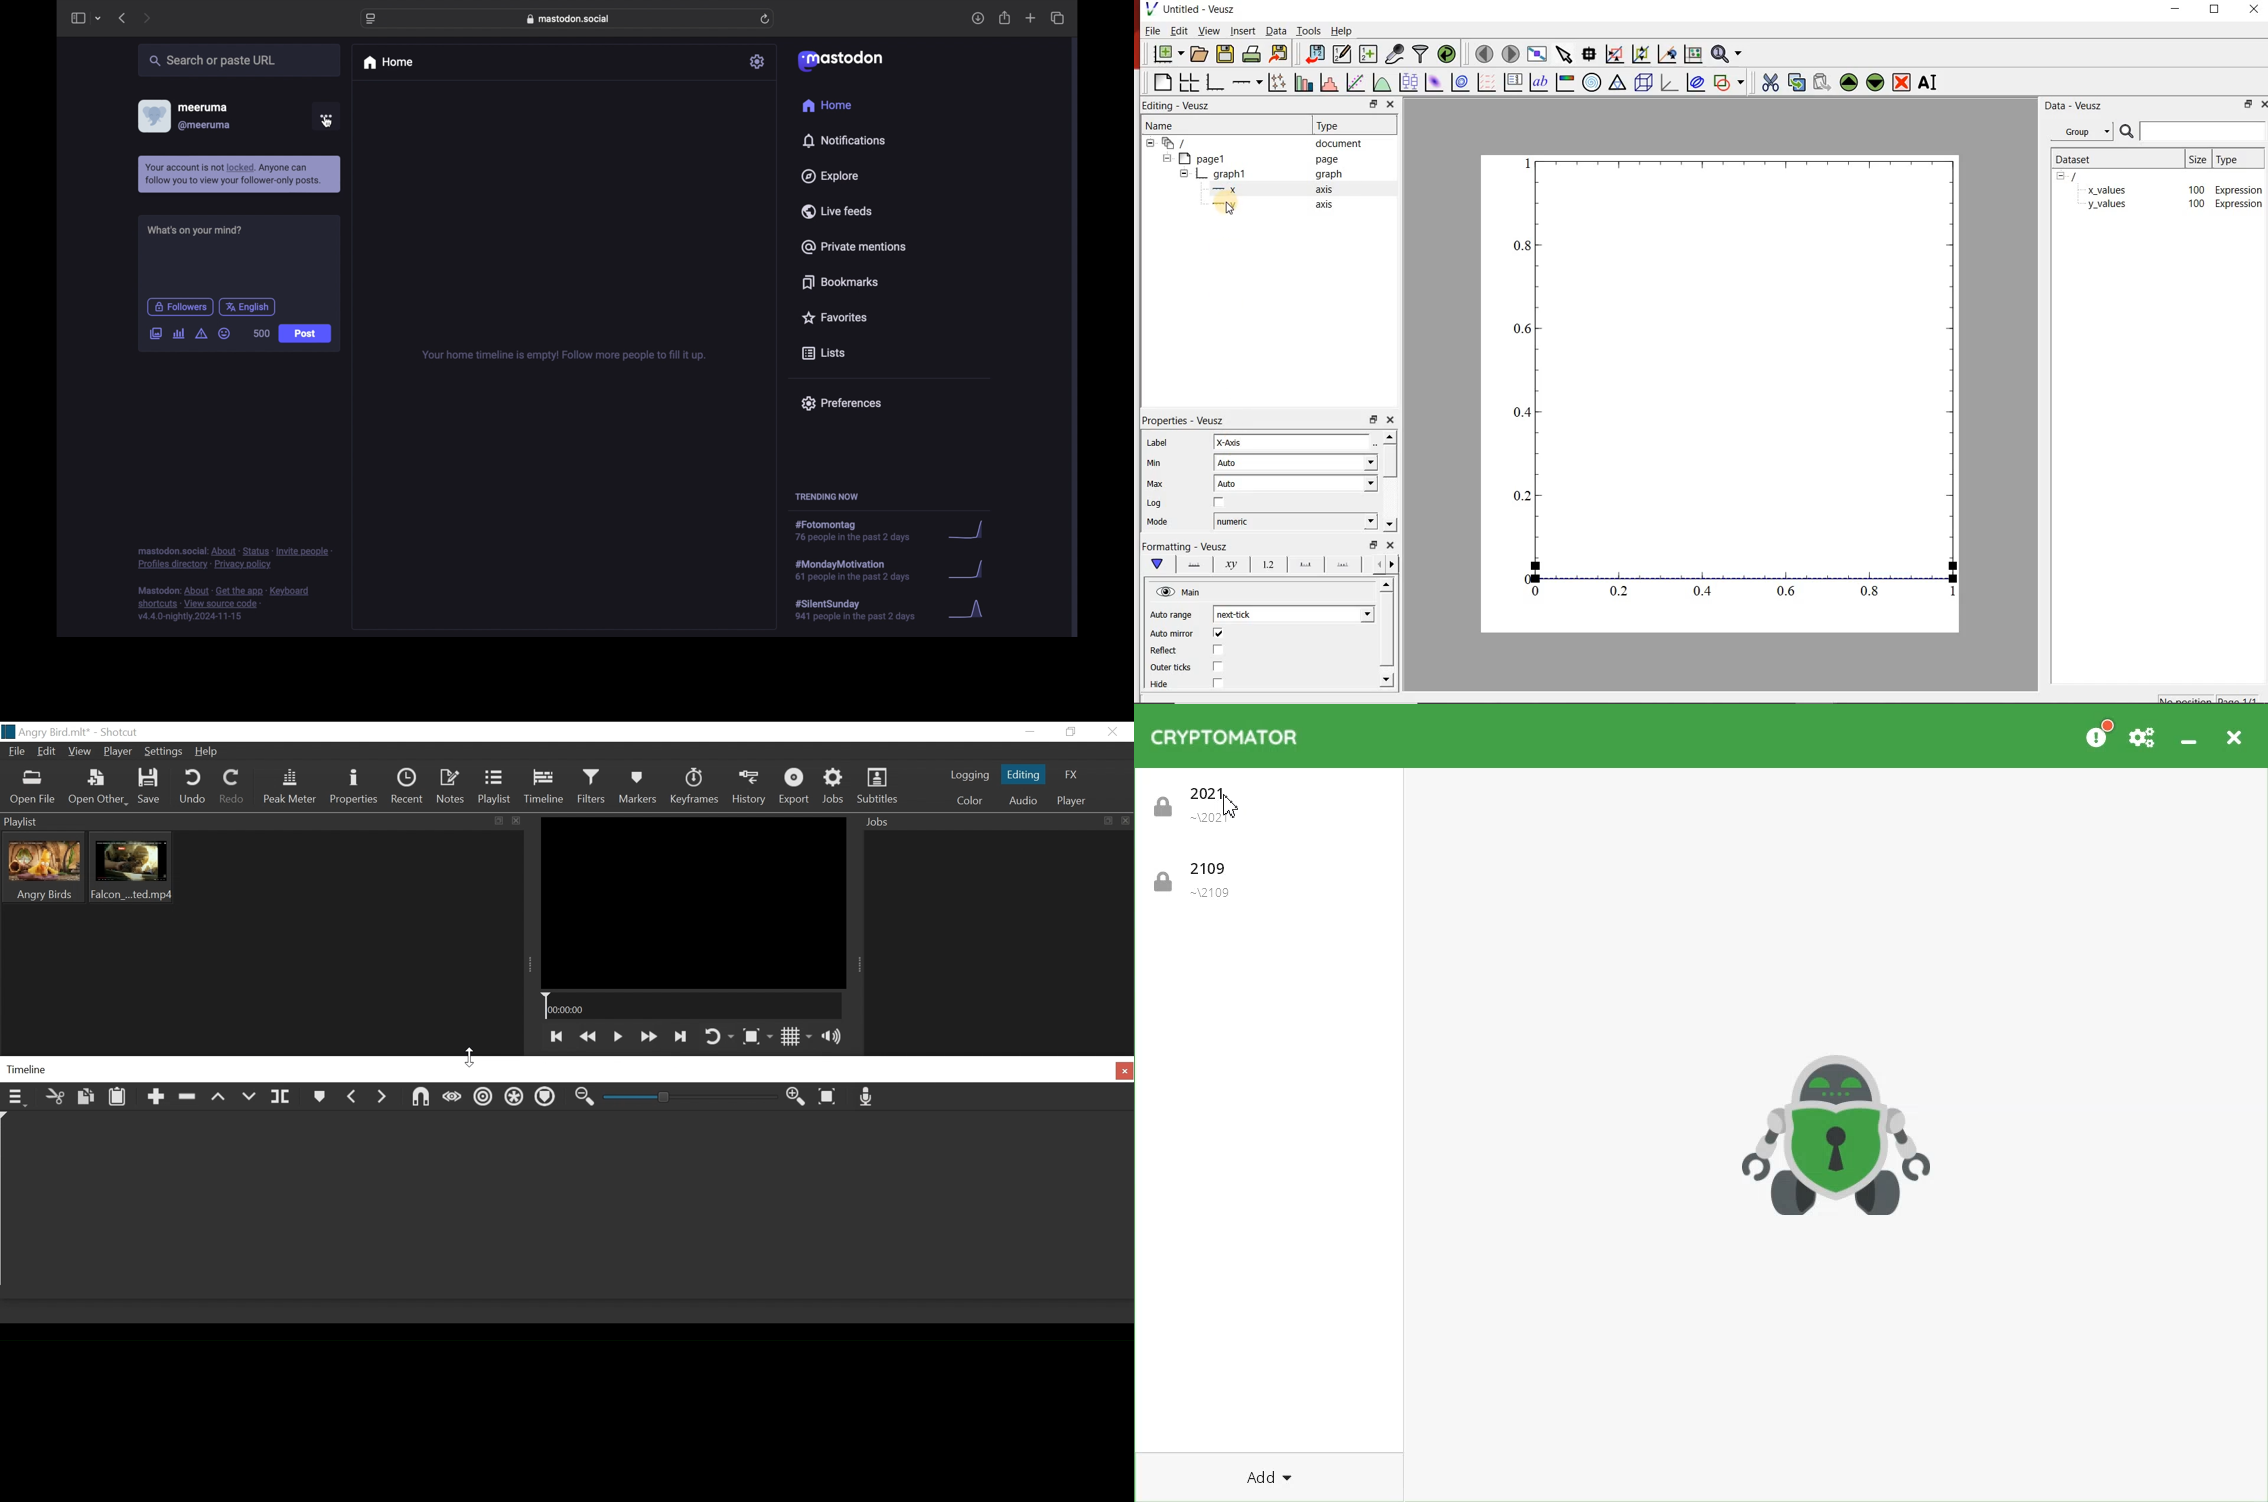 This screenshot has height=1512, width=2268. Describe the element at coordinates (48, 752) in the screenshot. I see `Edit` at that location.